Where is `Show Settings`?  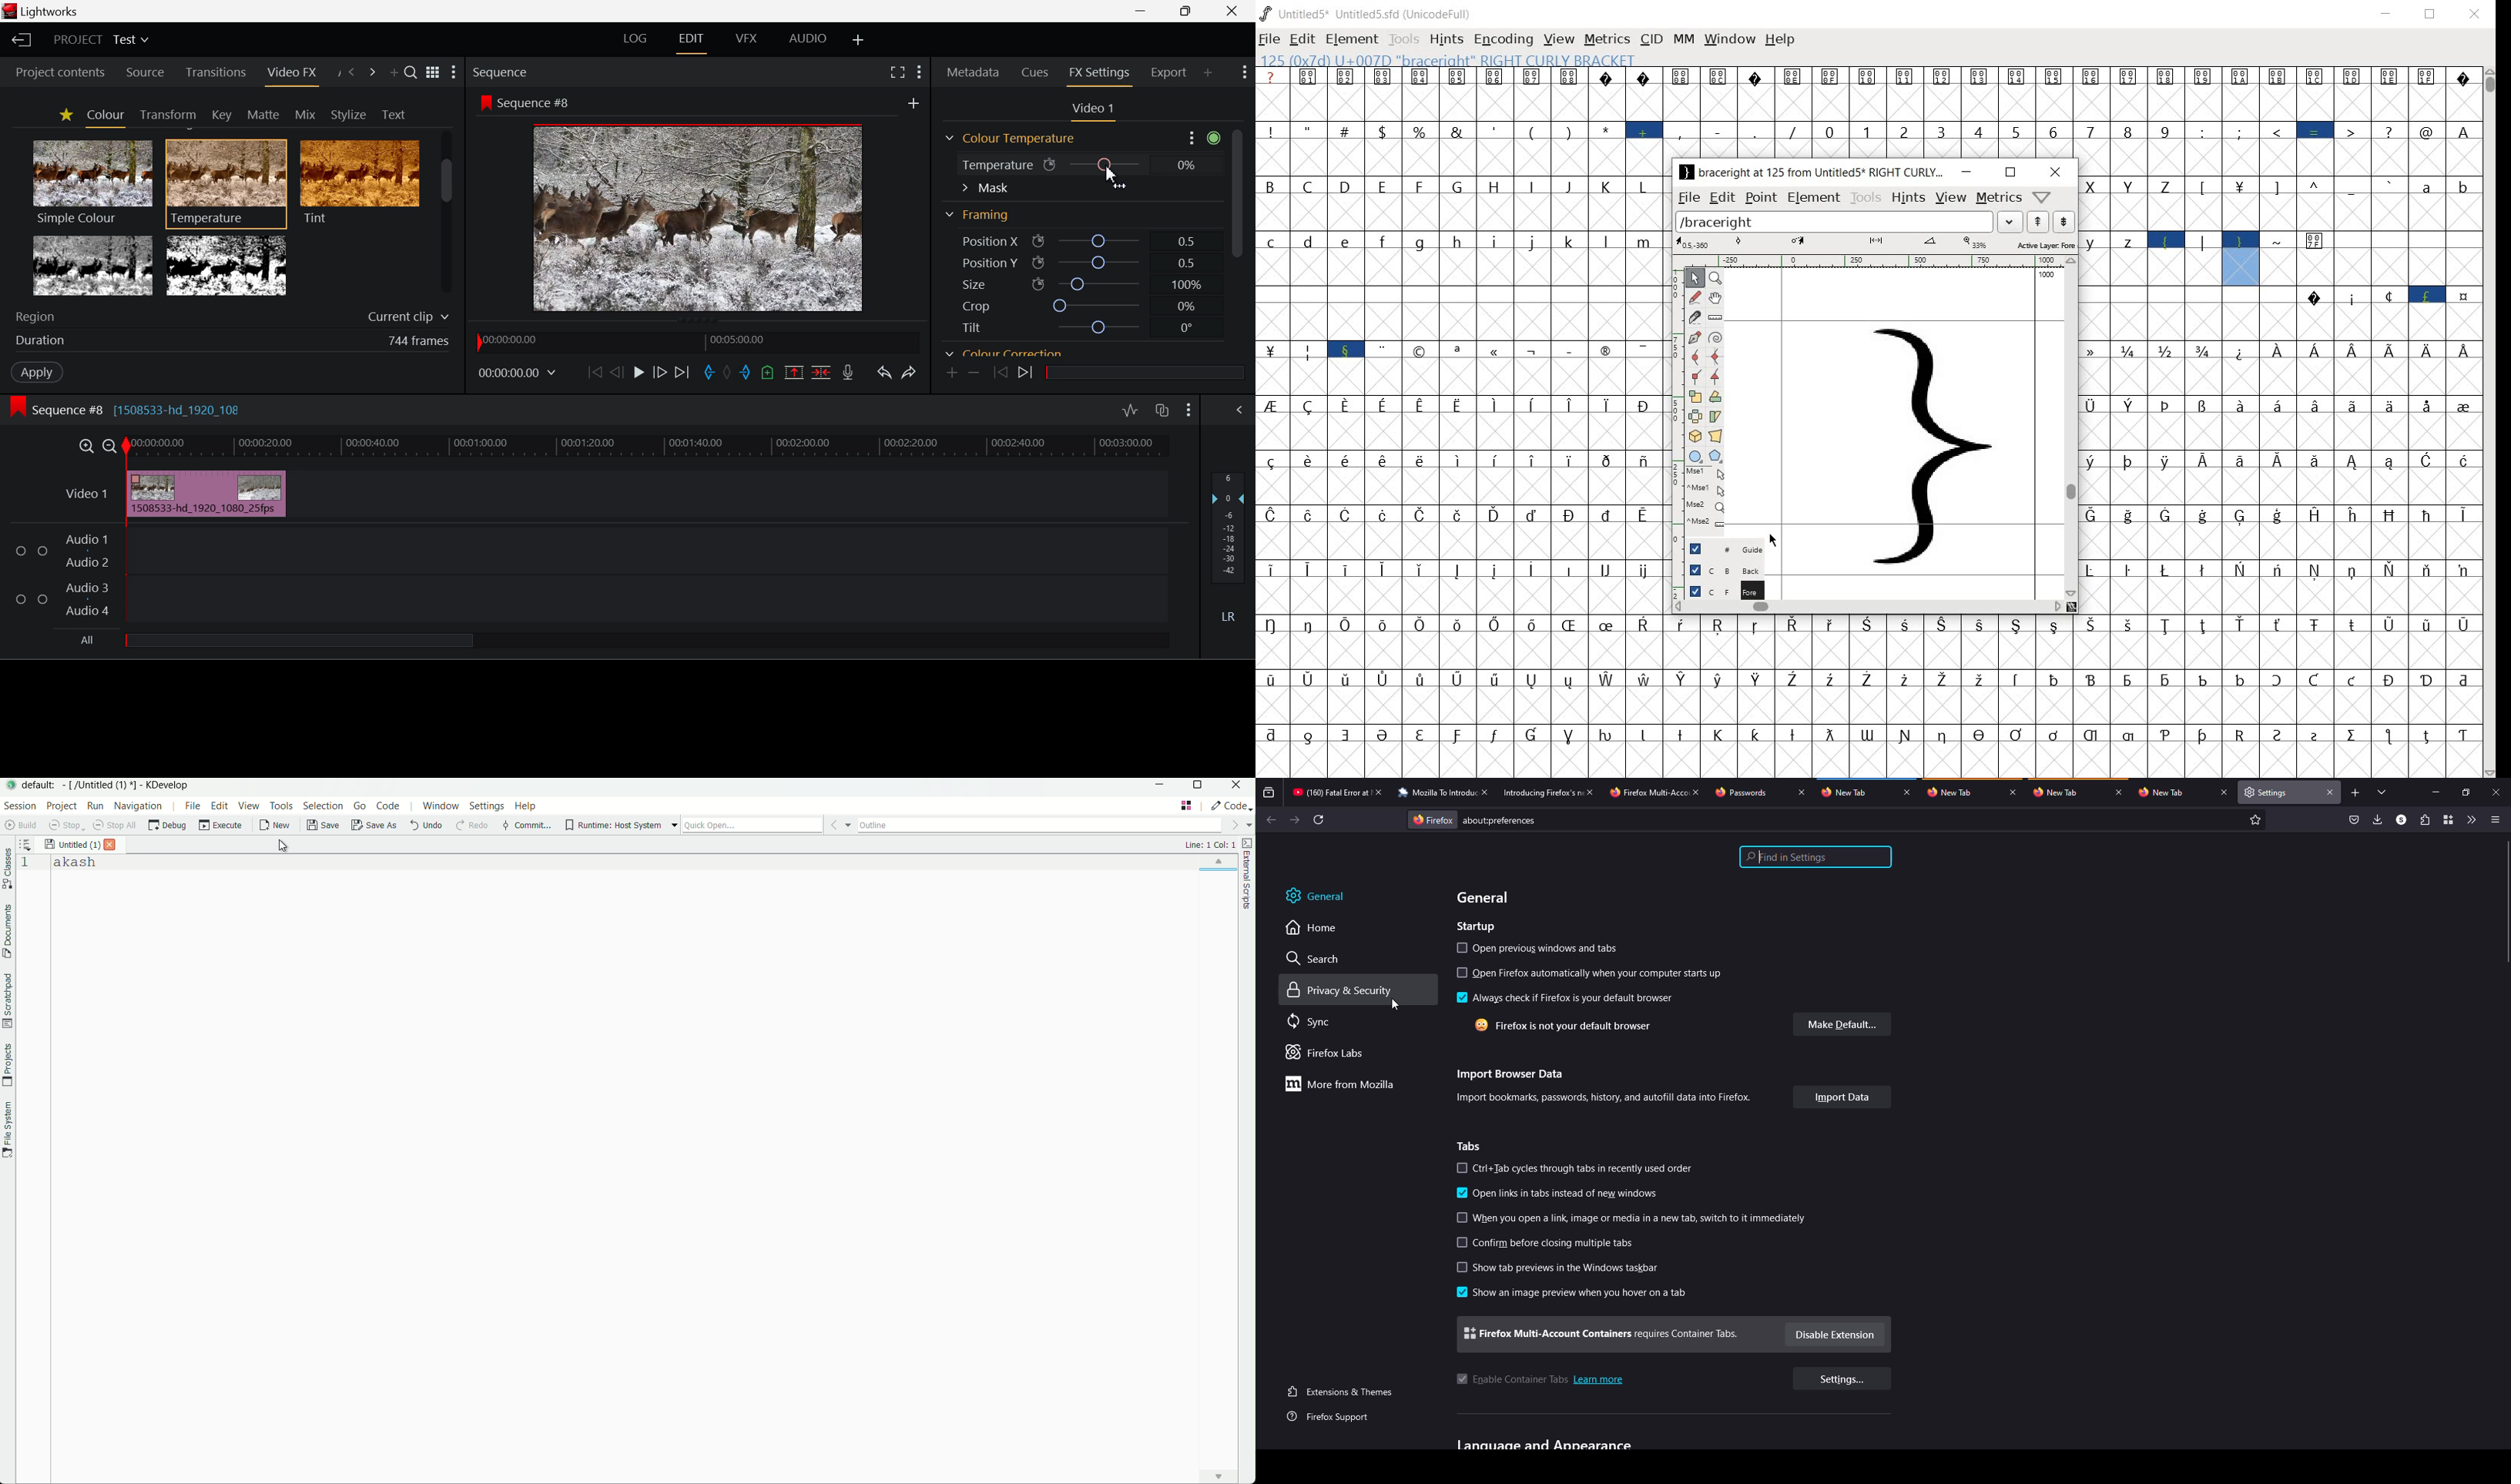
Show Settings is located at coordinates (454, 72).